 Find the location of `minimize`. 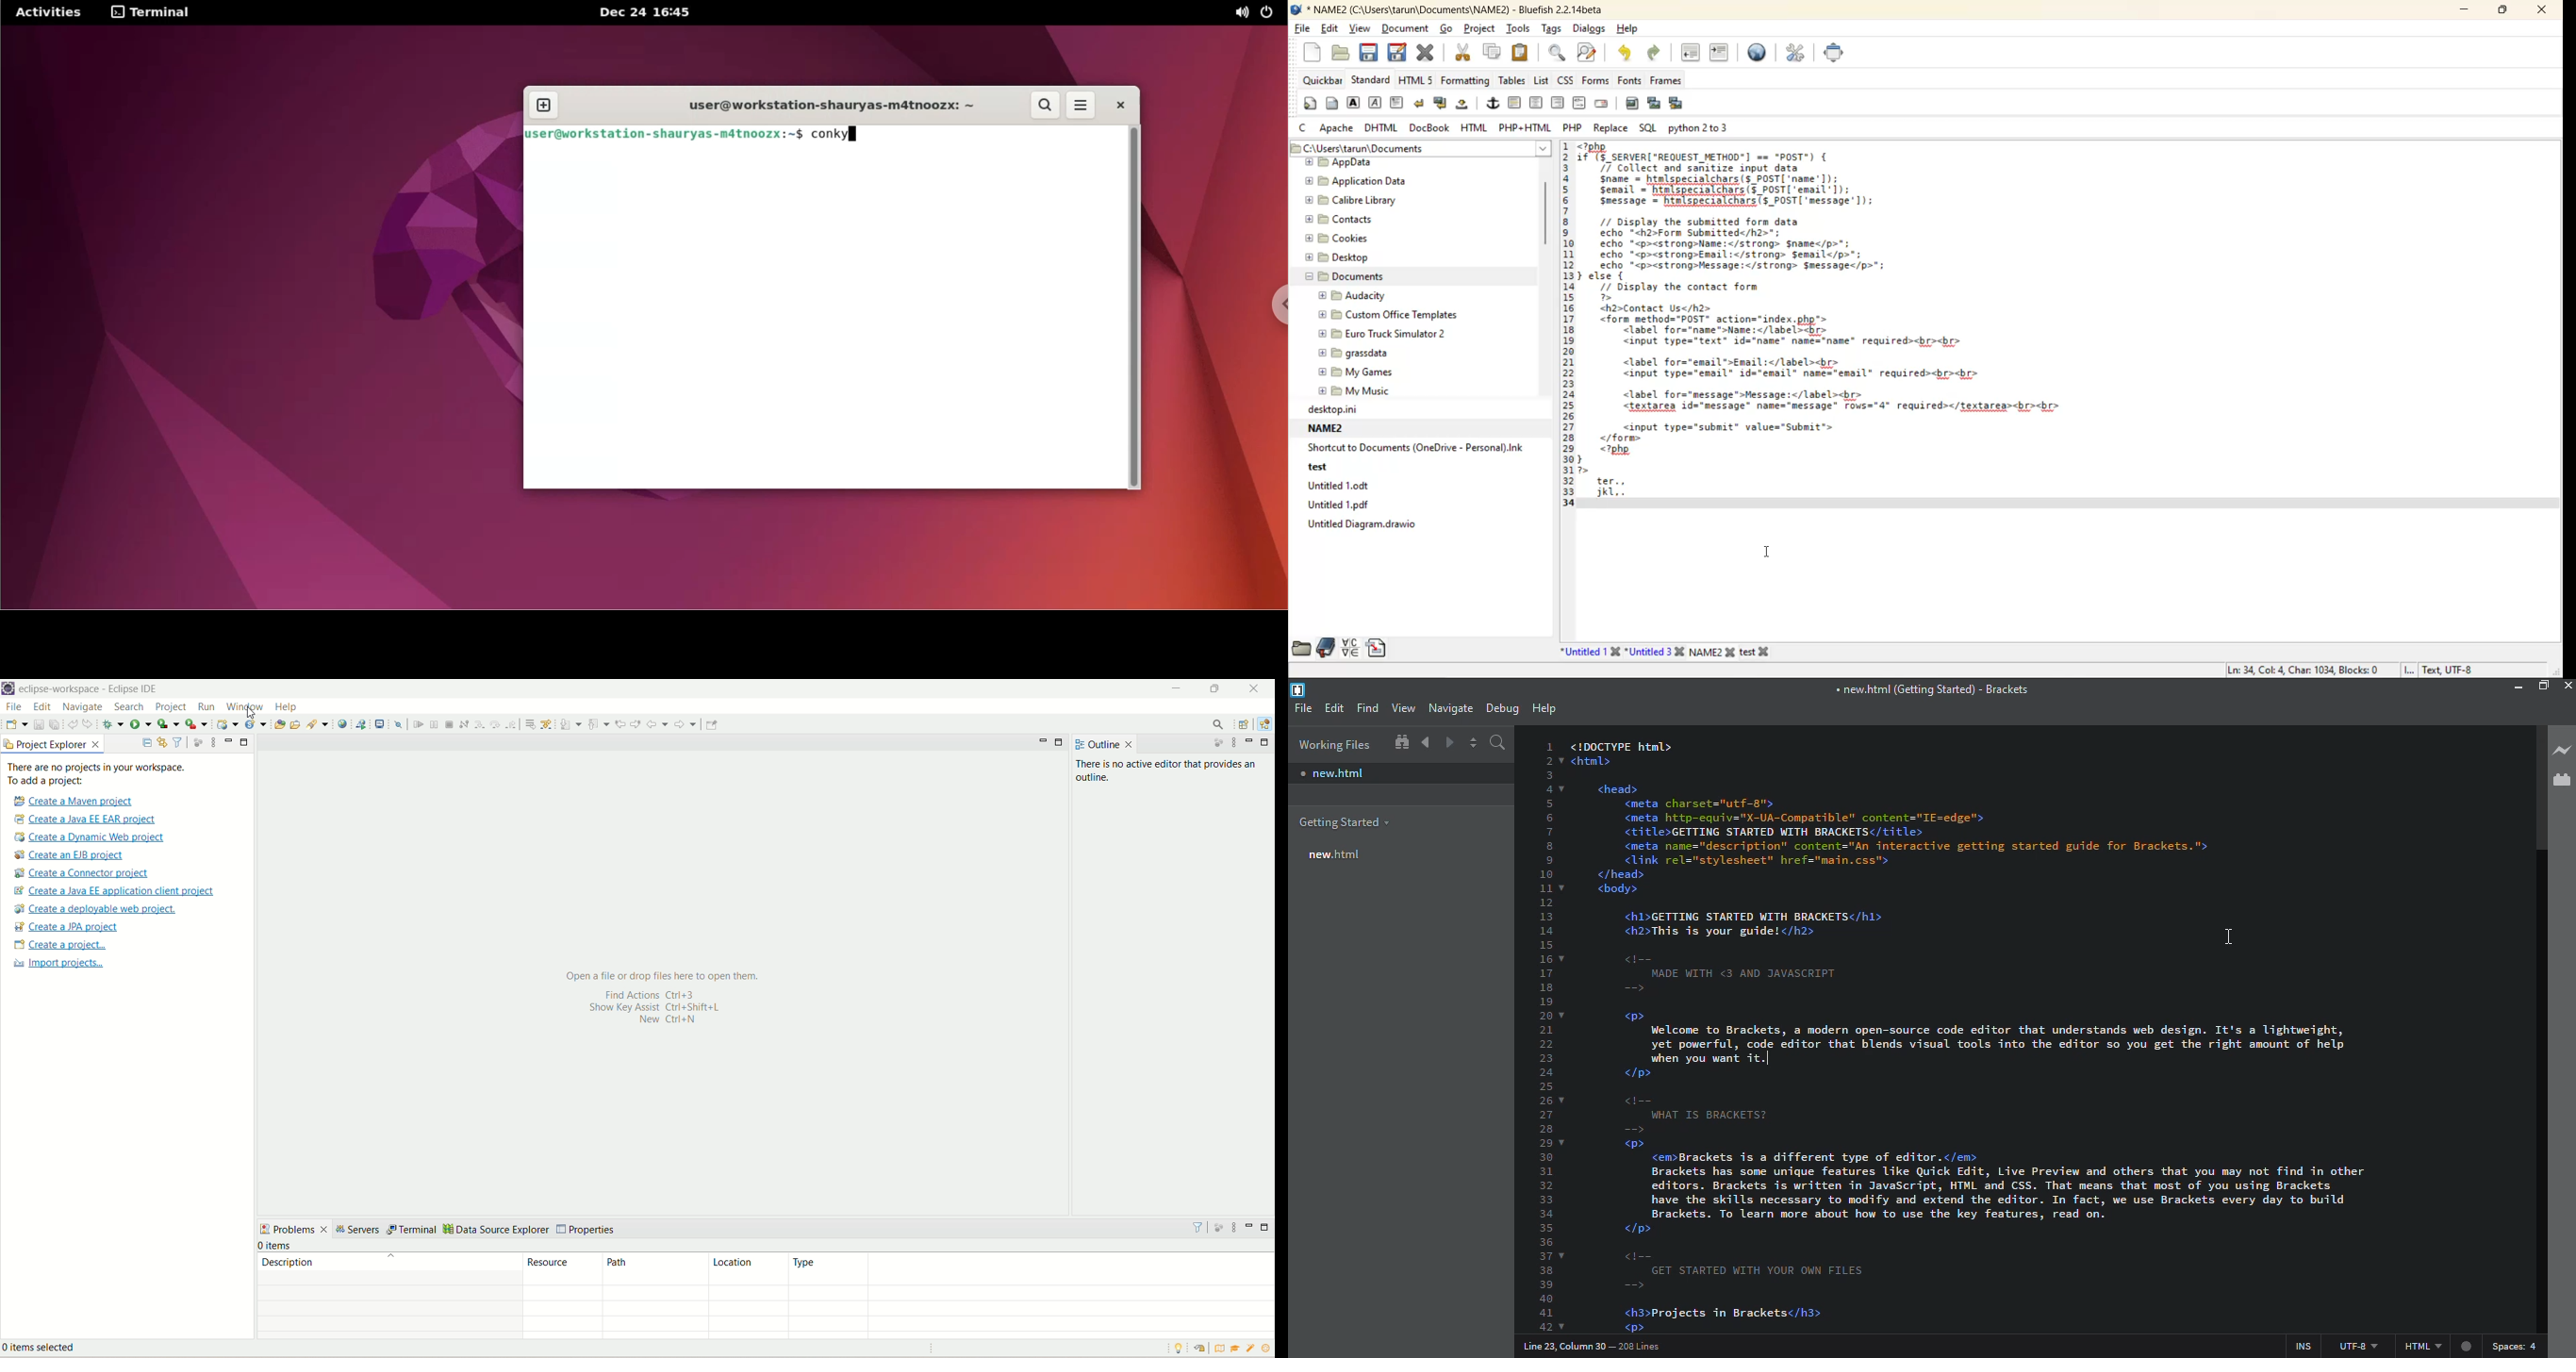

minimize is located at coordinates (1252, 1225).